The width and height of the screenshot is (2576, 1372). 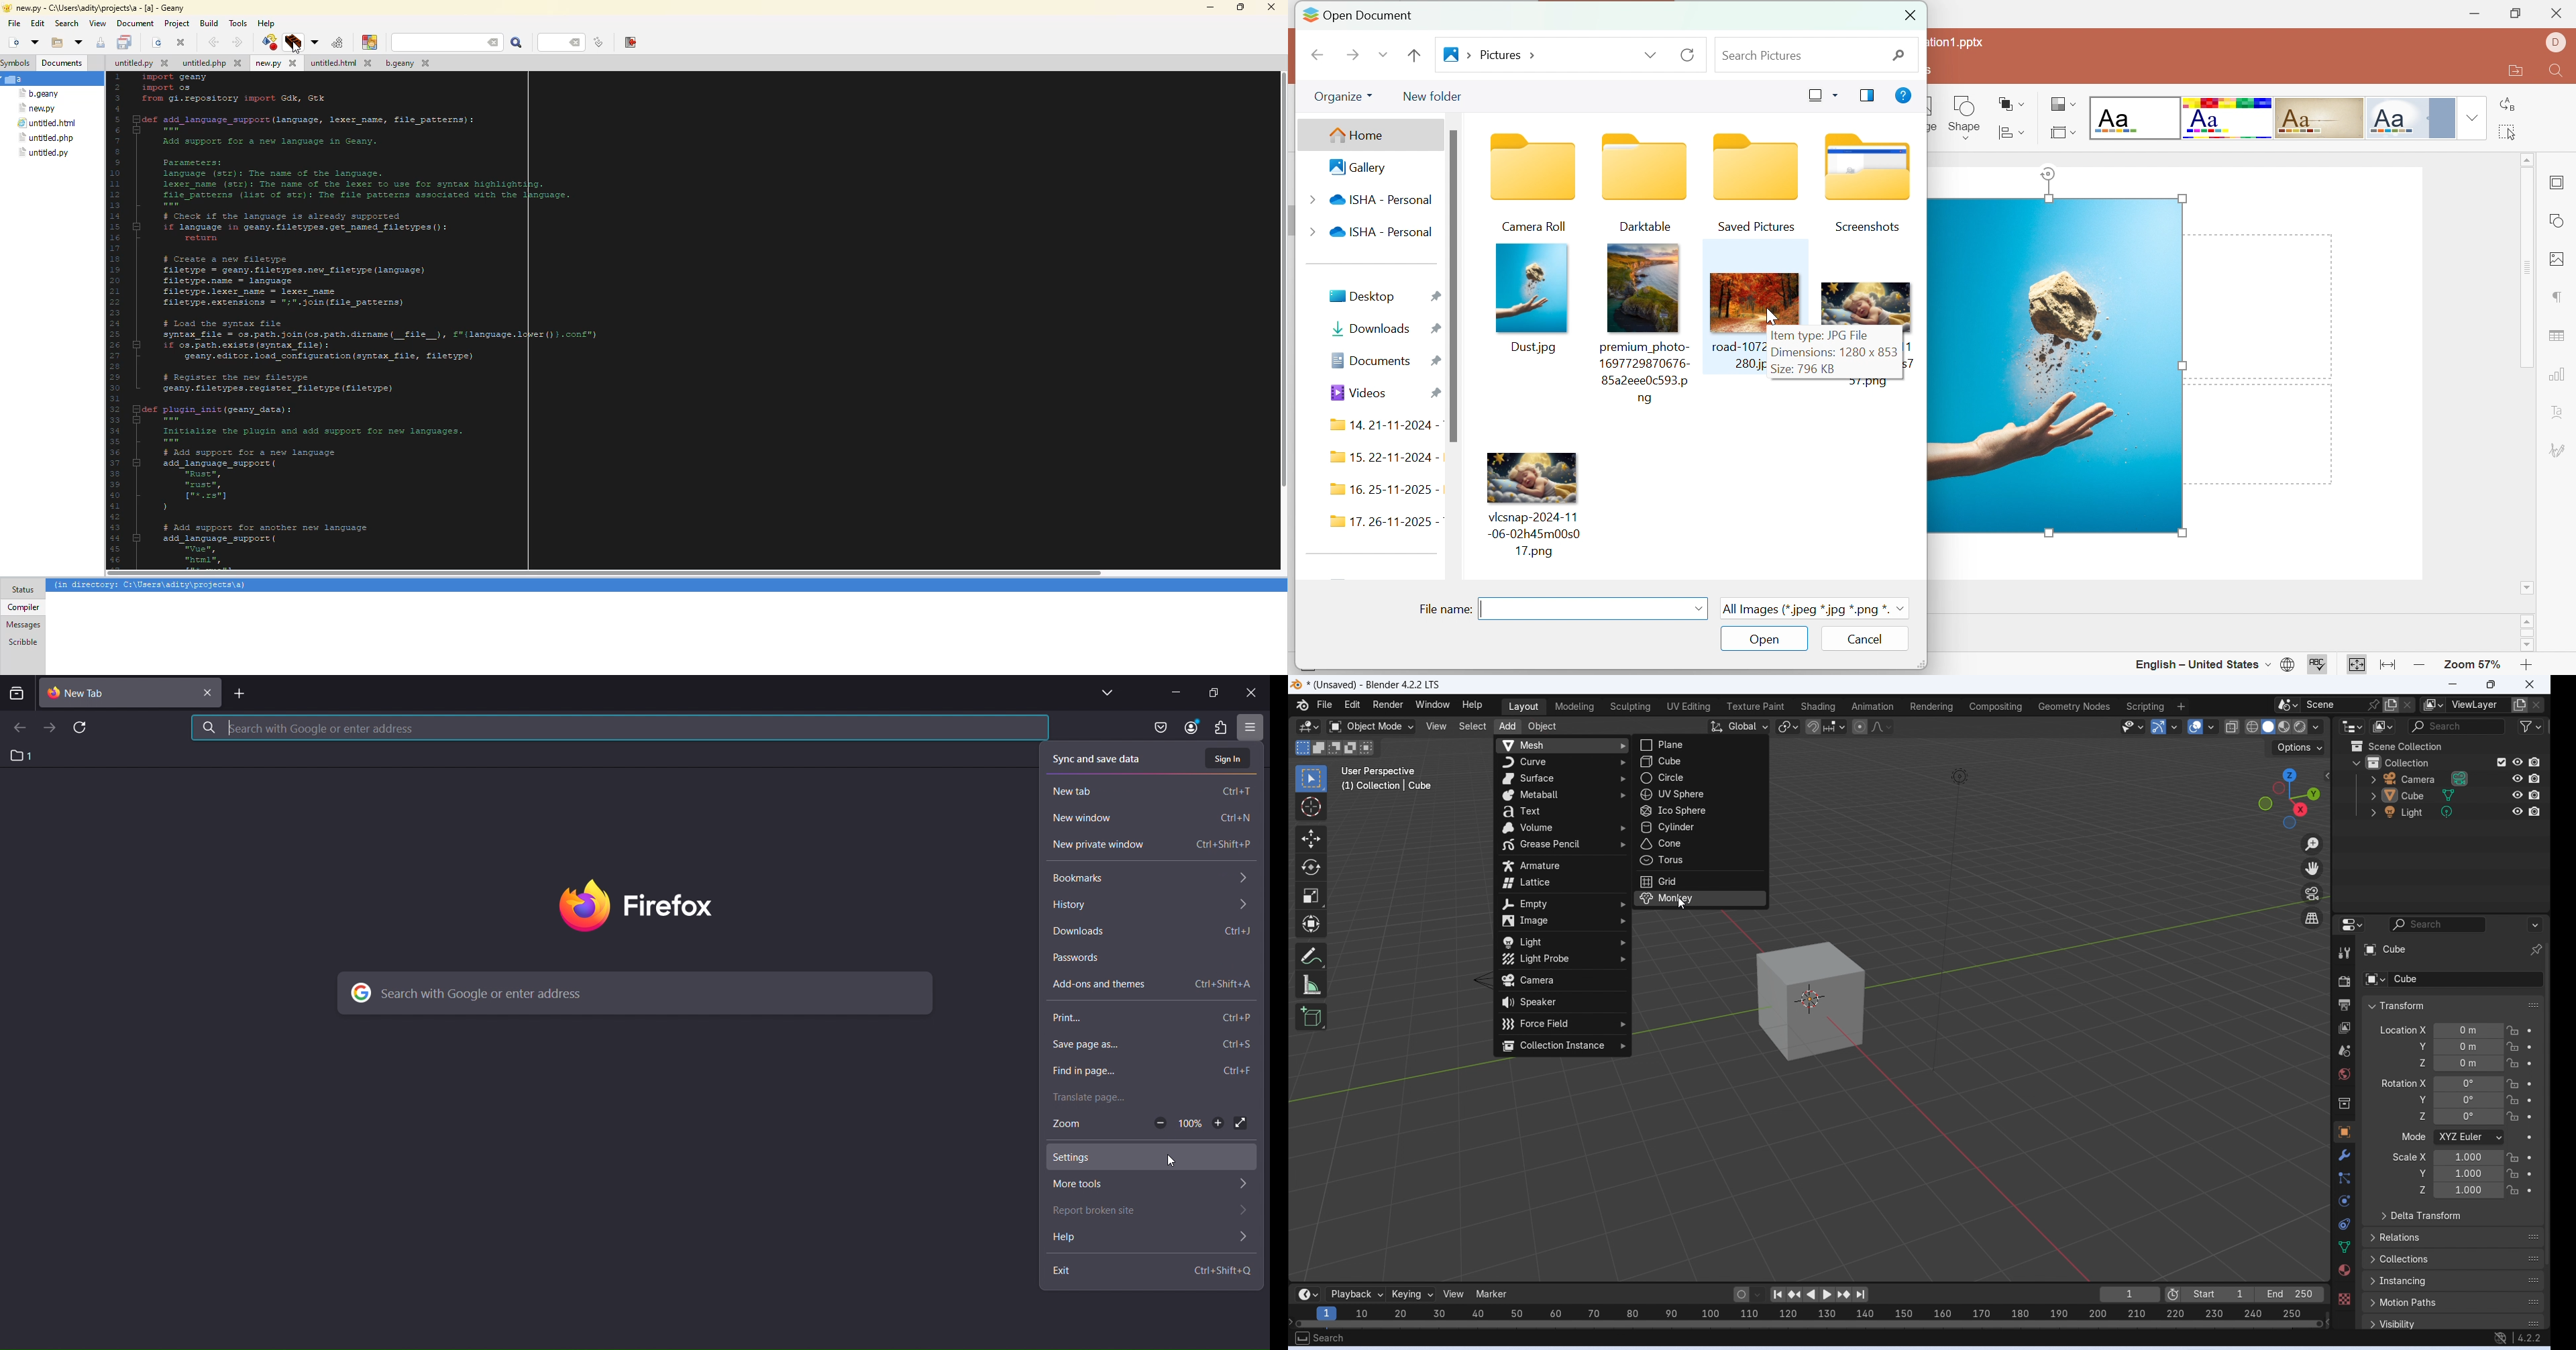 I want to click on animate property, so click(x=2529, y=1138).